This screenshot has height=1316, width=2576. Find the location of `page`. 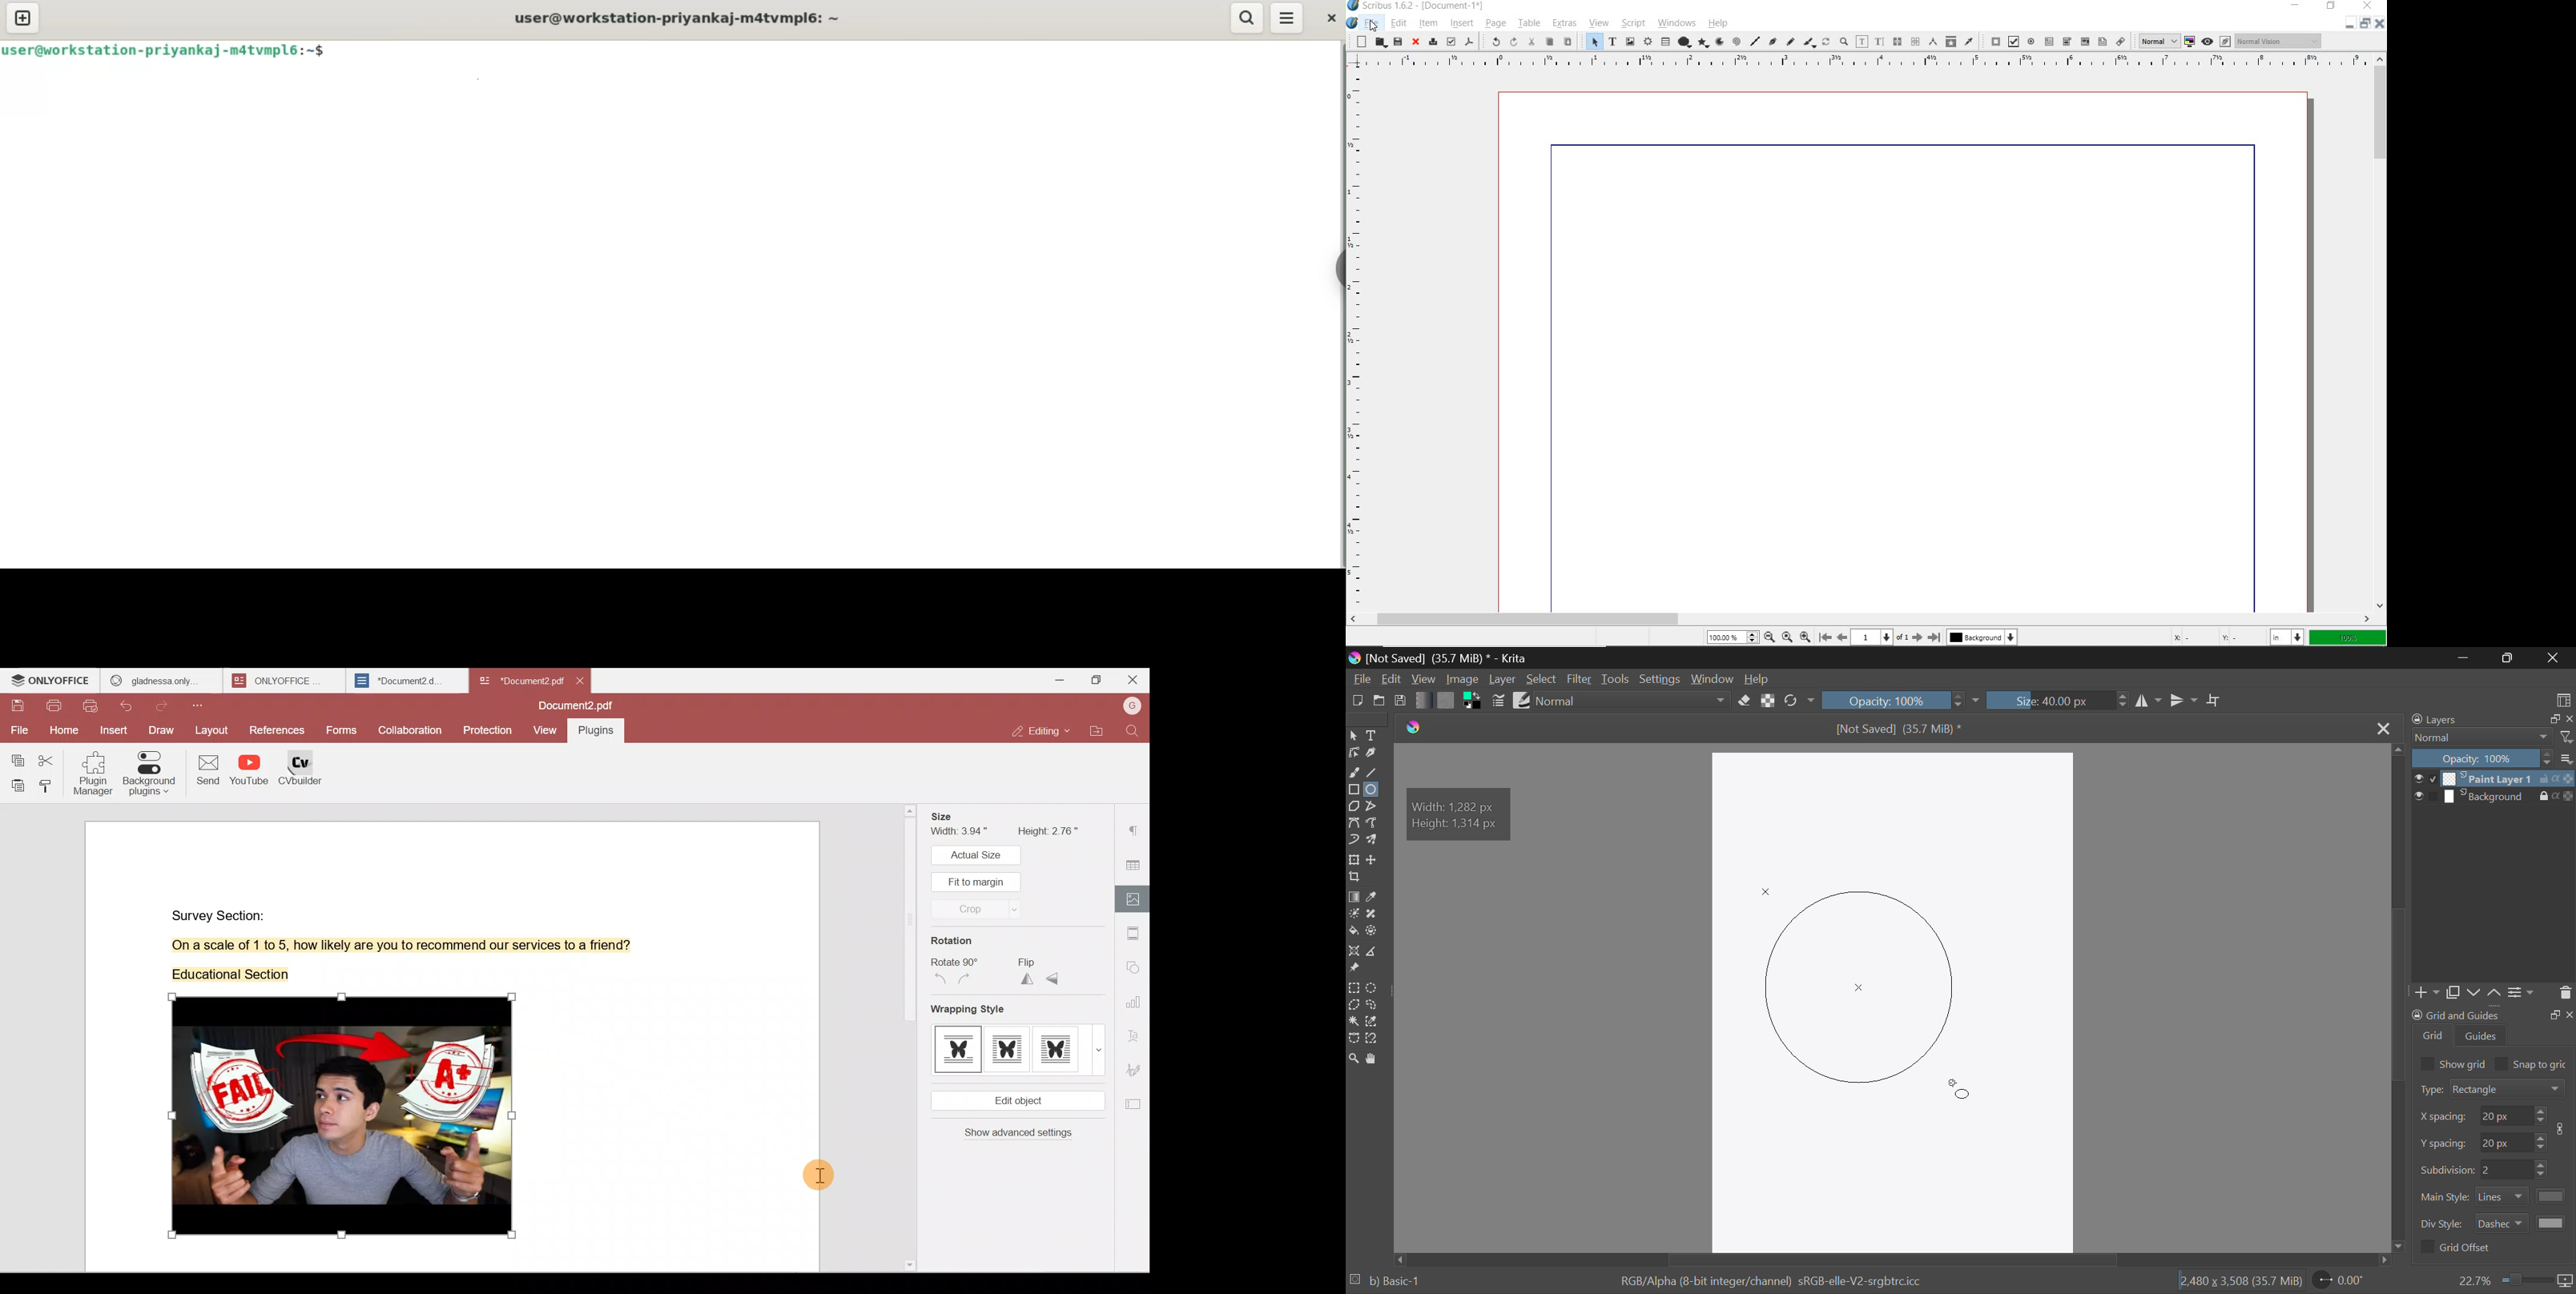

page is located at coordinates (1495, 24).